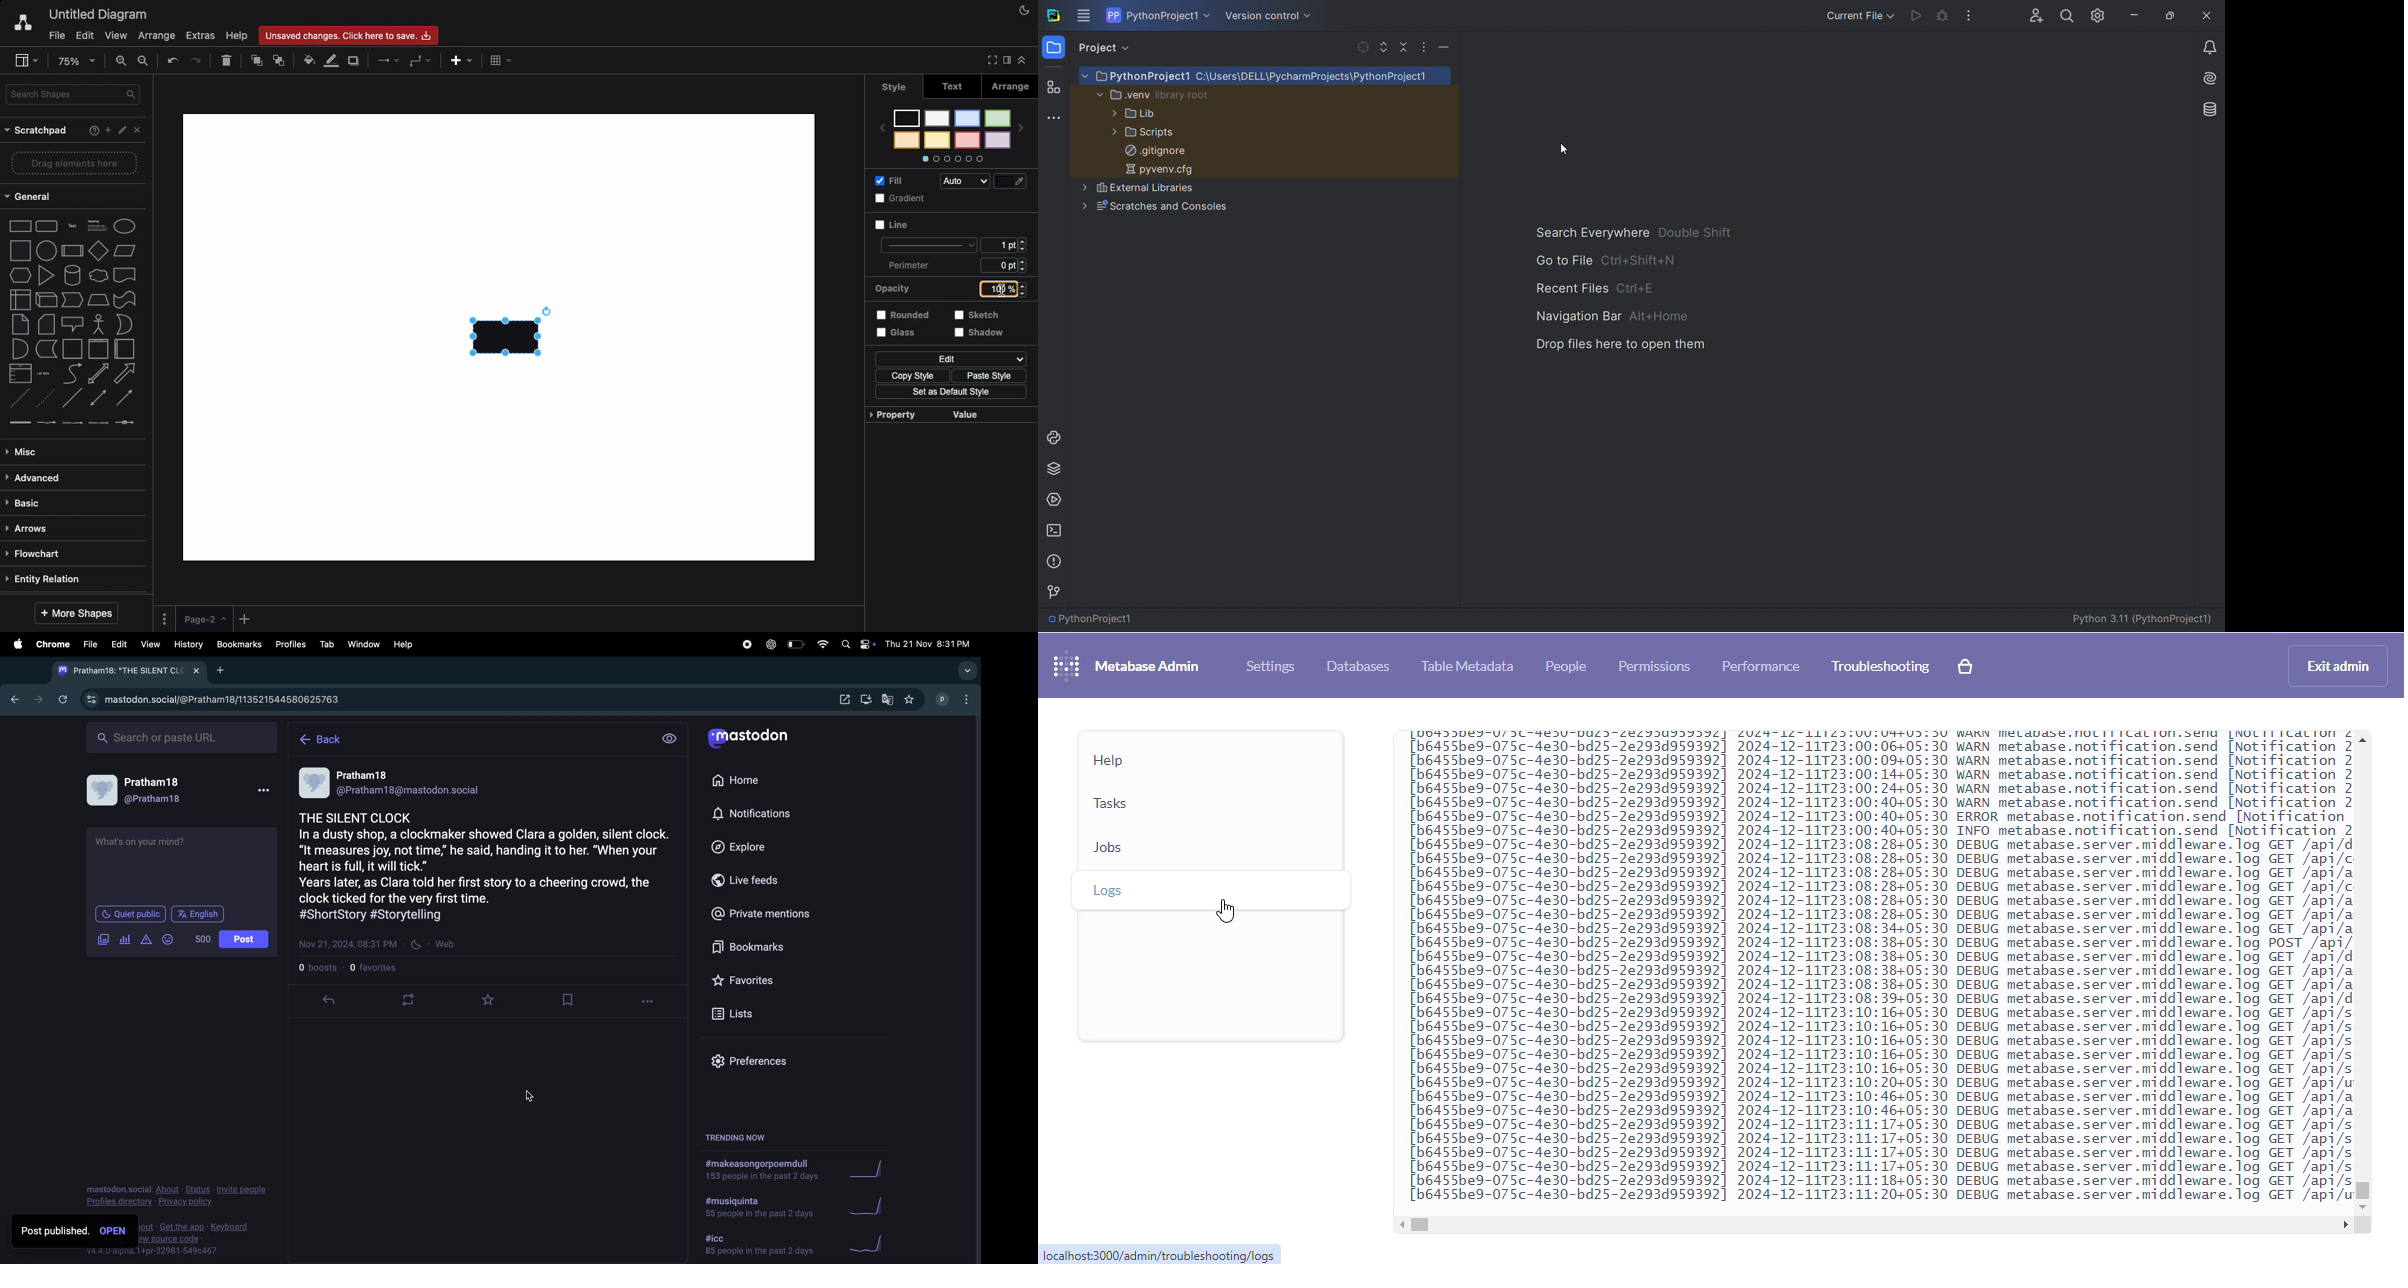 The image size is (2408, 1288). What do you see at coordinates (966, 180) in the screenshot?
I see `Auto` at bounding box center [966, 180].